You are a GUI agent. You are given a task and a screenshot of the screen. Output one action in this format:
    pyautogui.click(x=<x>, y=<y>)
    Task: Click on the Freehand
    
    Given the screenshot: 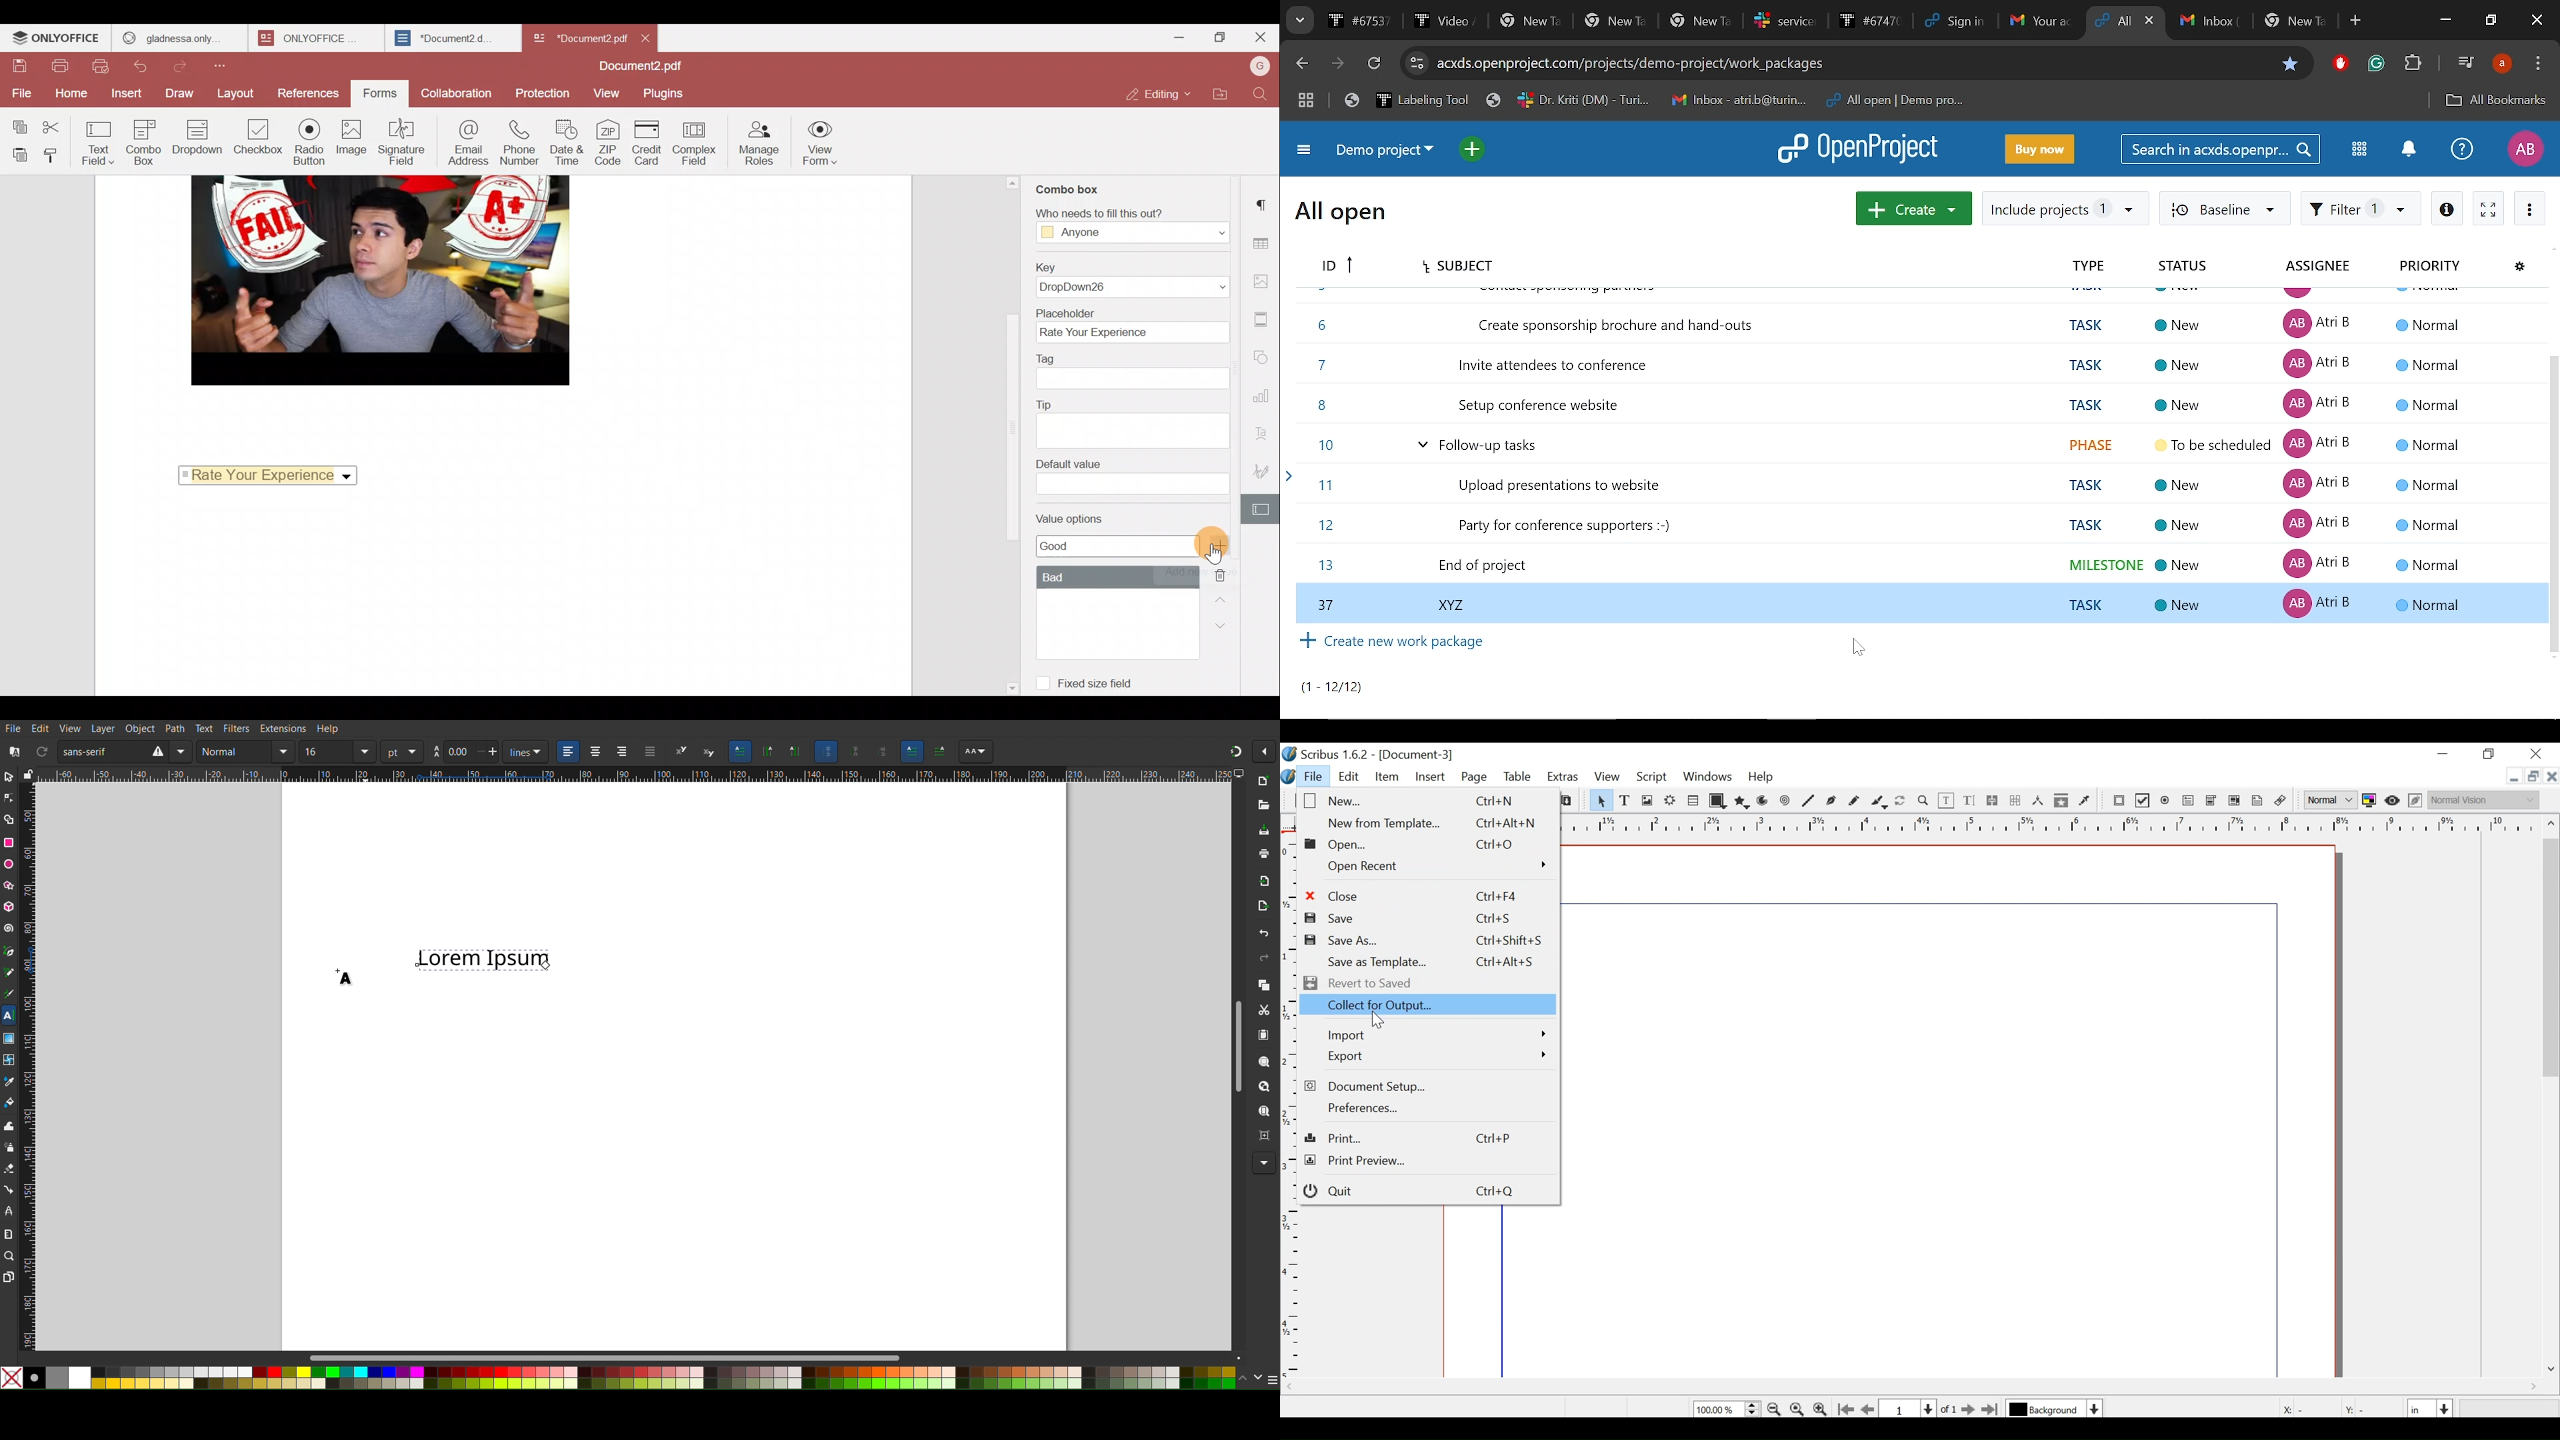 What is the action you would take?
    pyautogui.click(x=1853, y=801)
    